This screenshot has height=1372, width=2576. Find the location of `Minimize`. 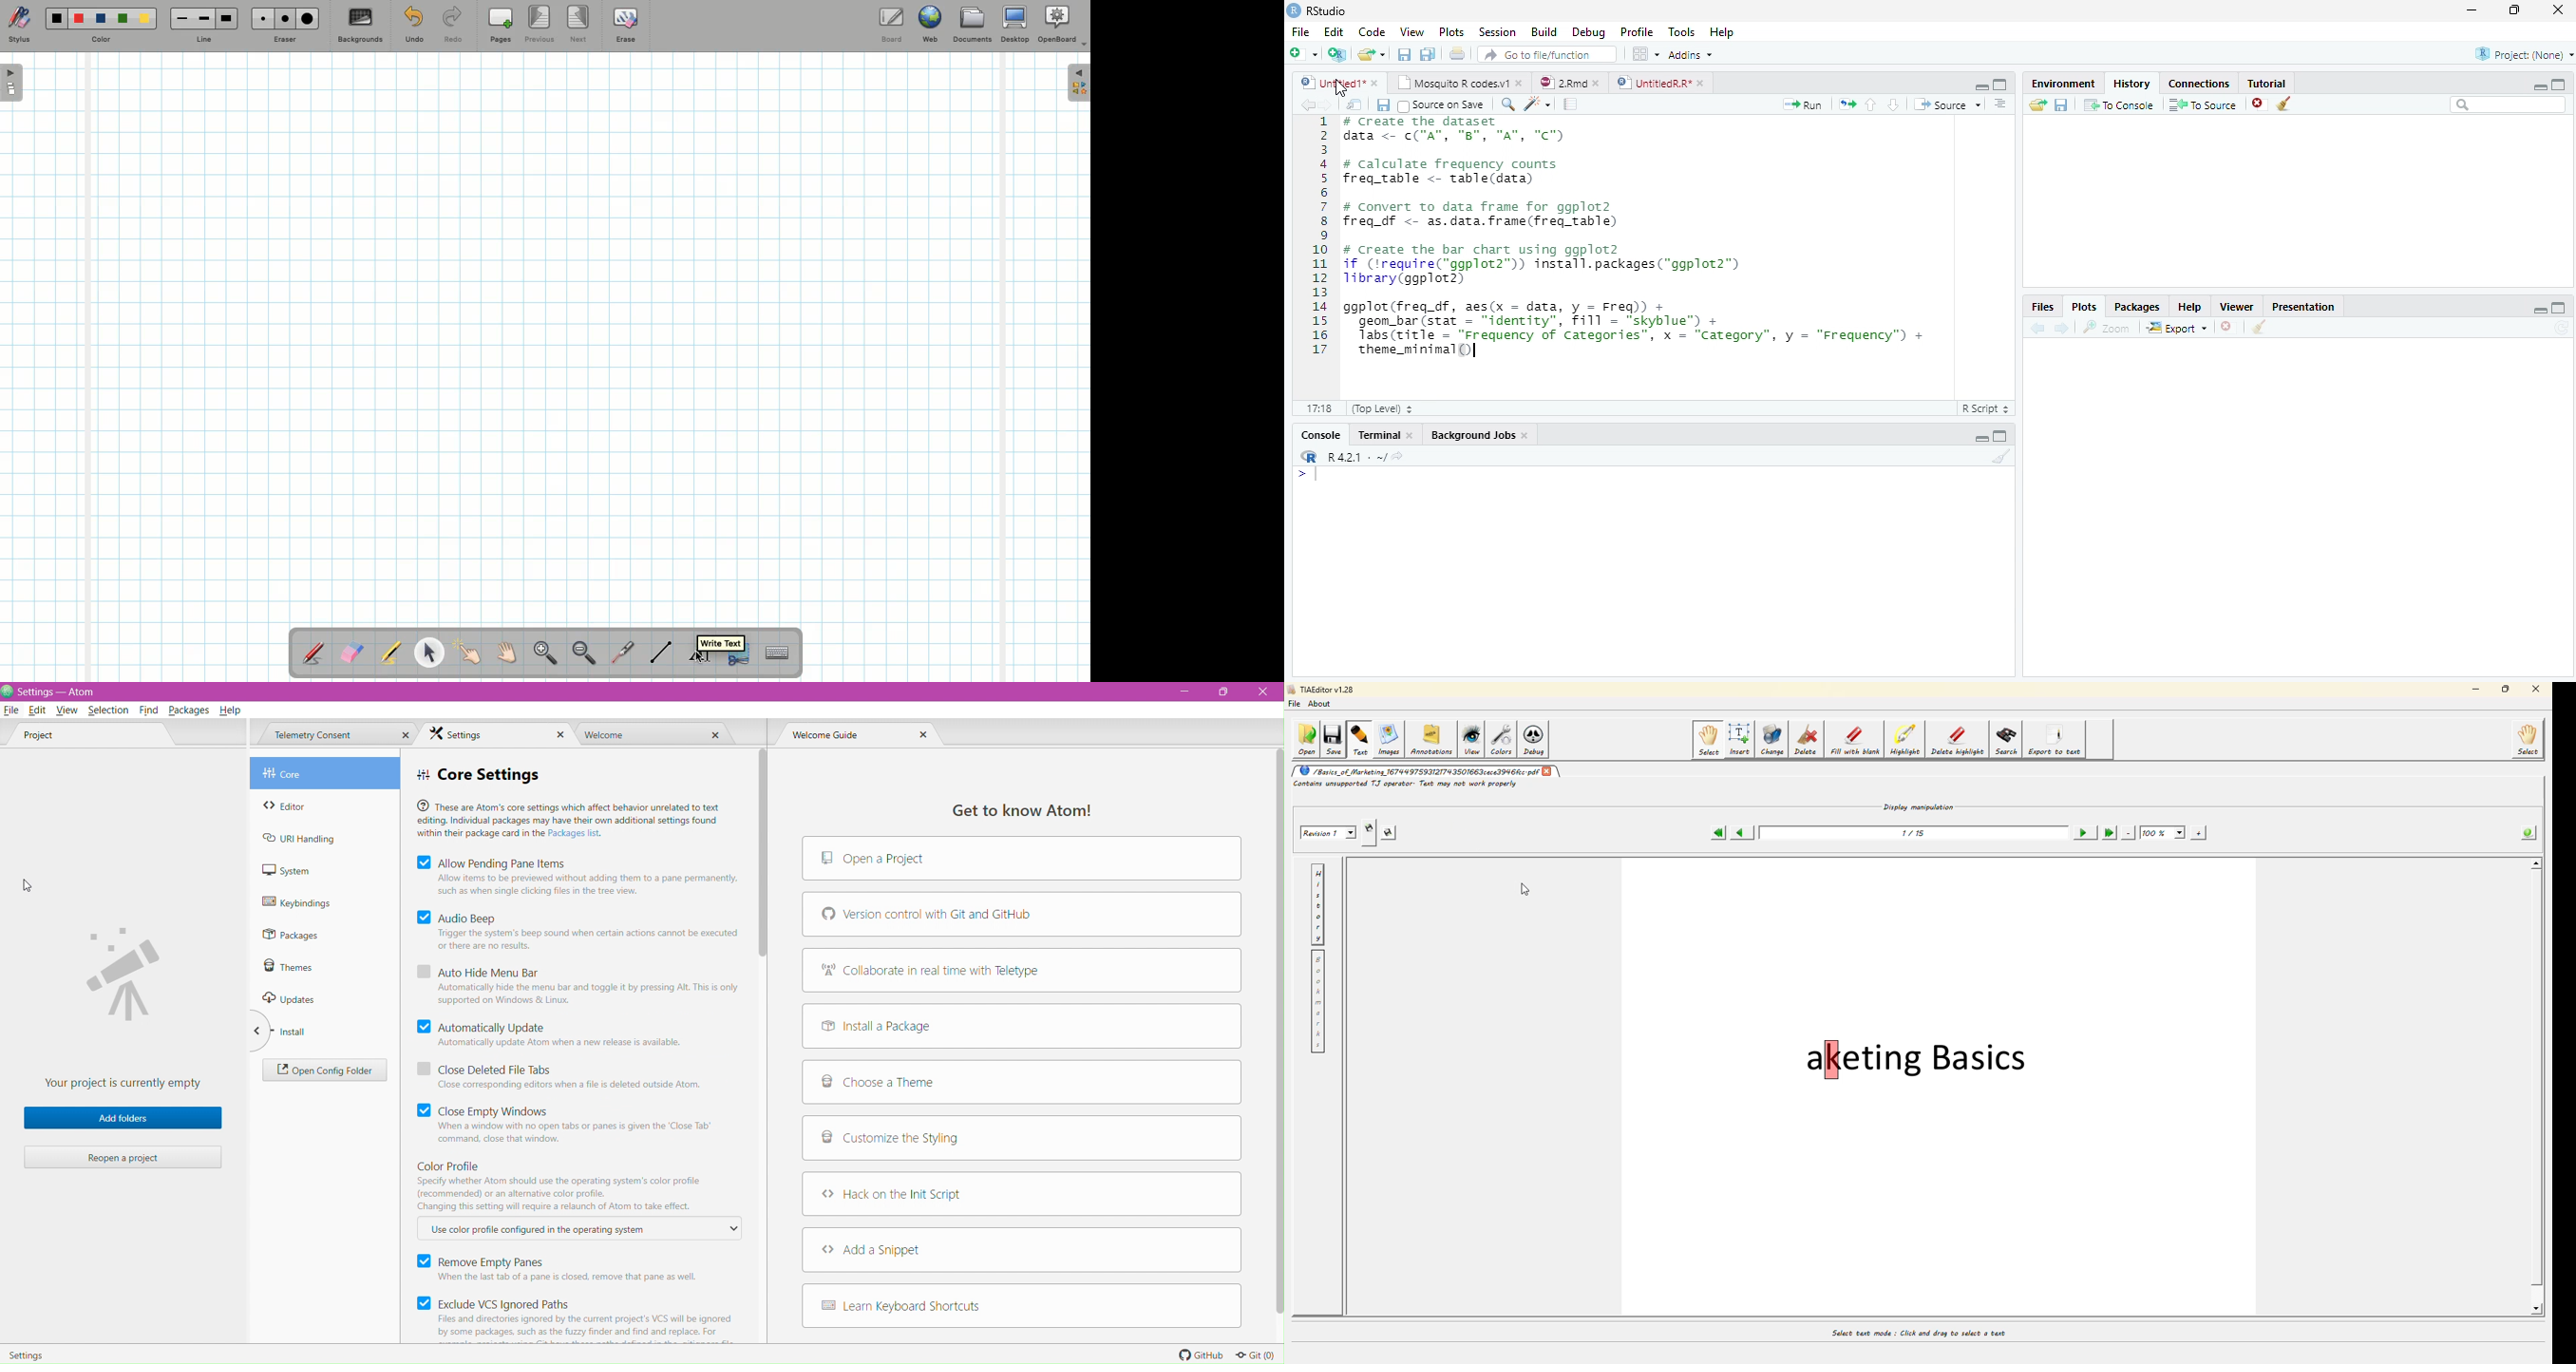

Minimize is located at coordinates (2472, 9).